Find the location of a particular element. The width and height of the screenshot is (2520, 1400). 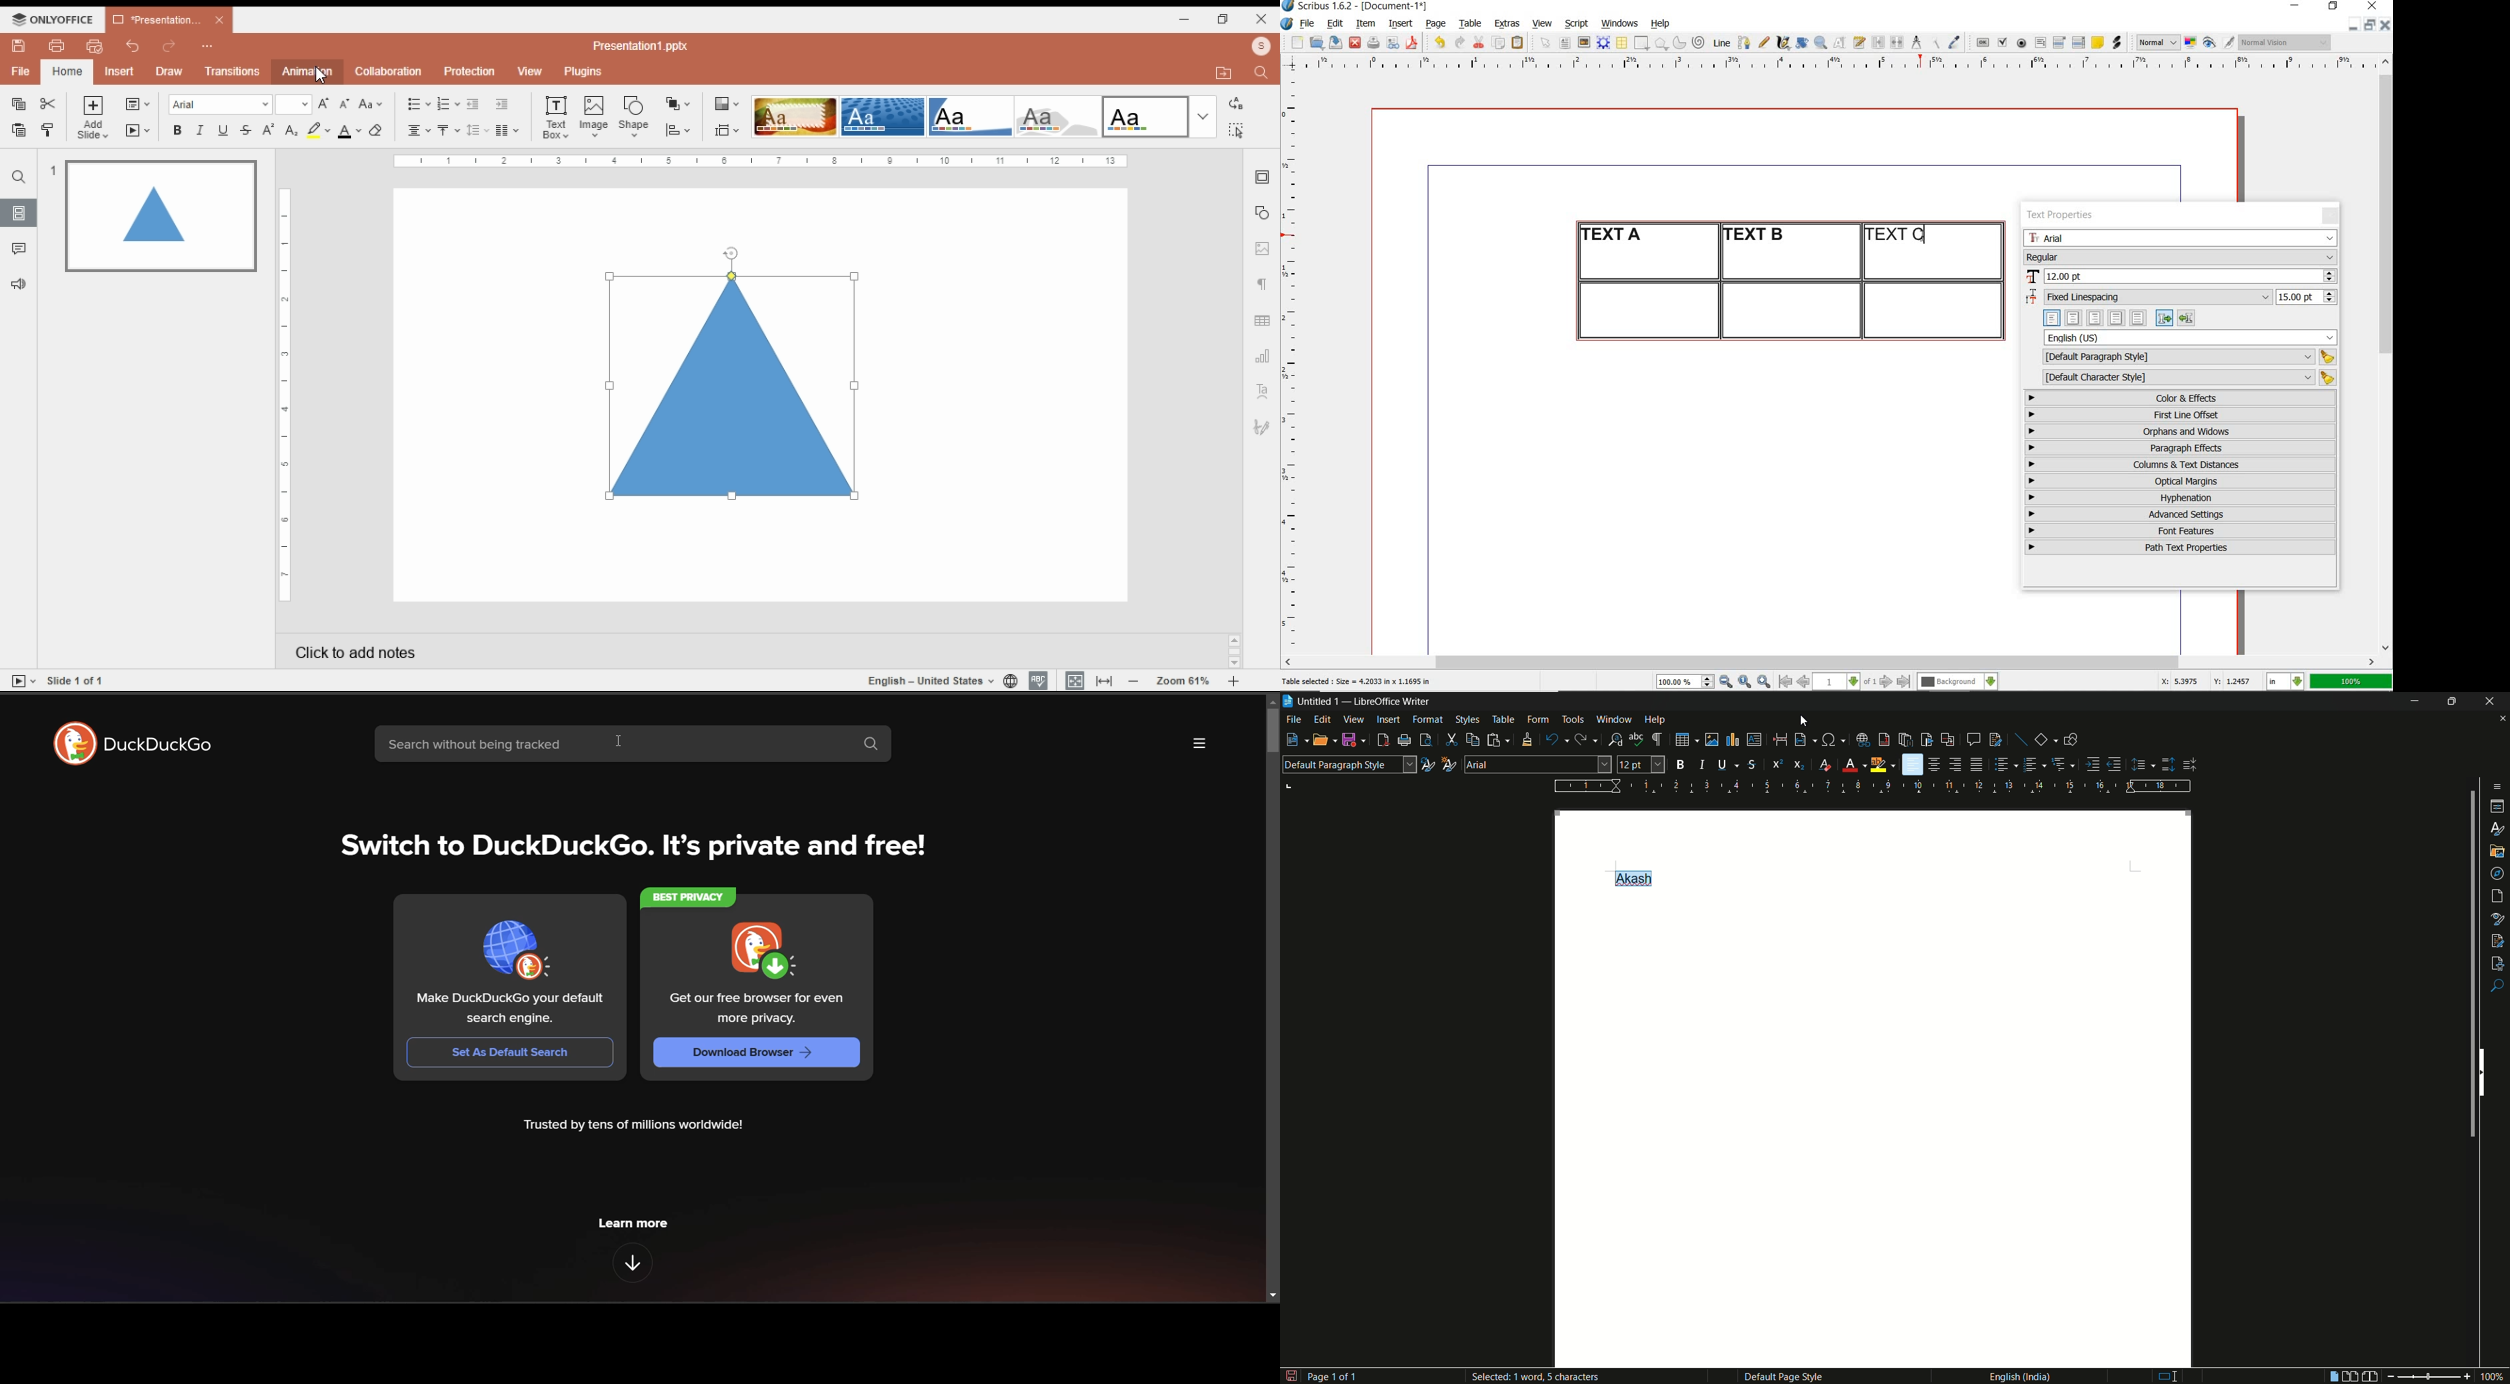

zoom in or zoom out is located at coordinates (1821, 42).